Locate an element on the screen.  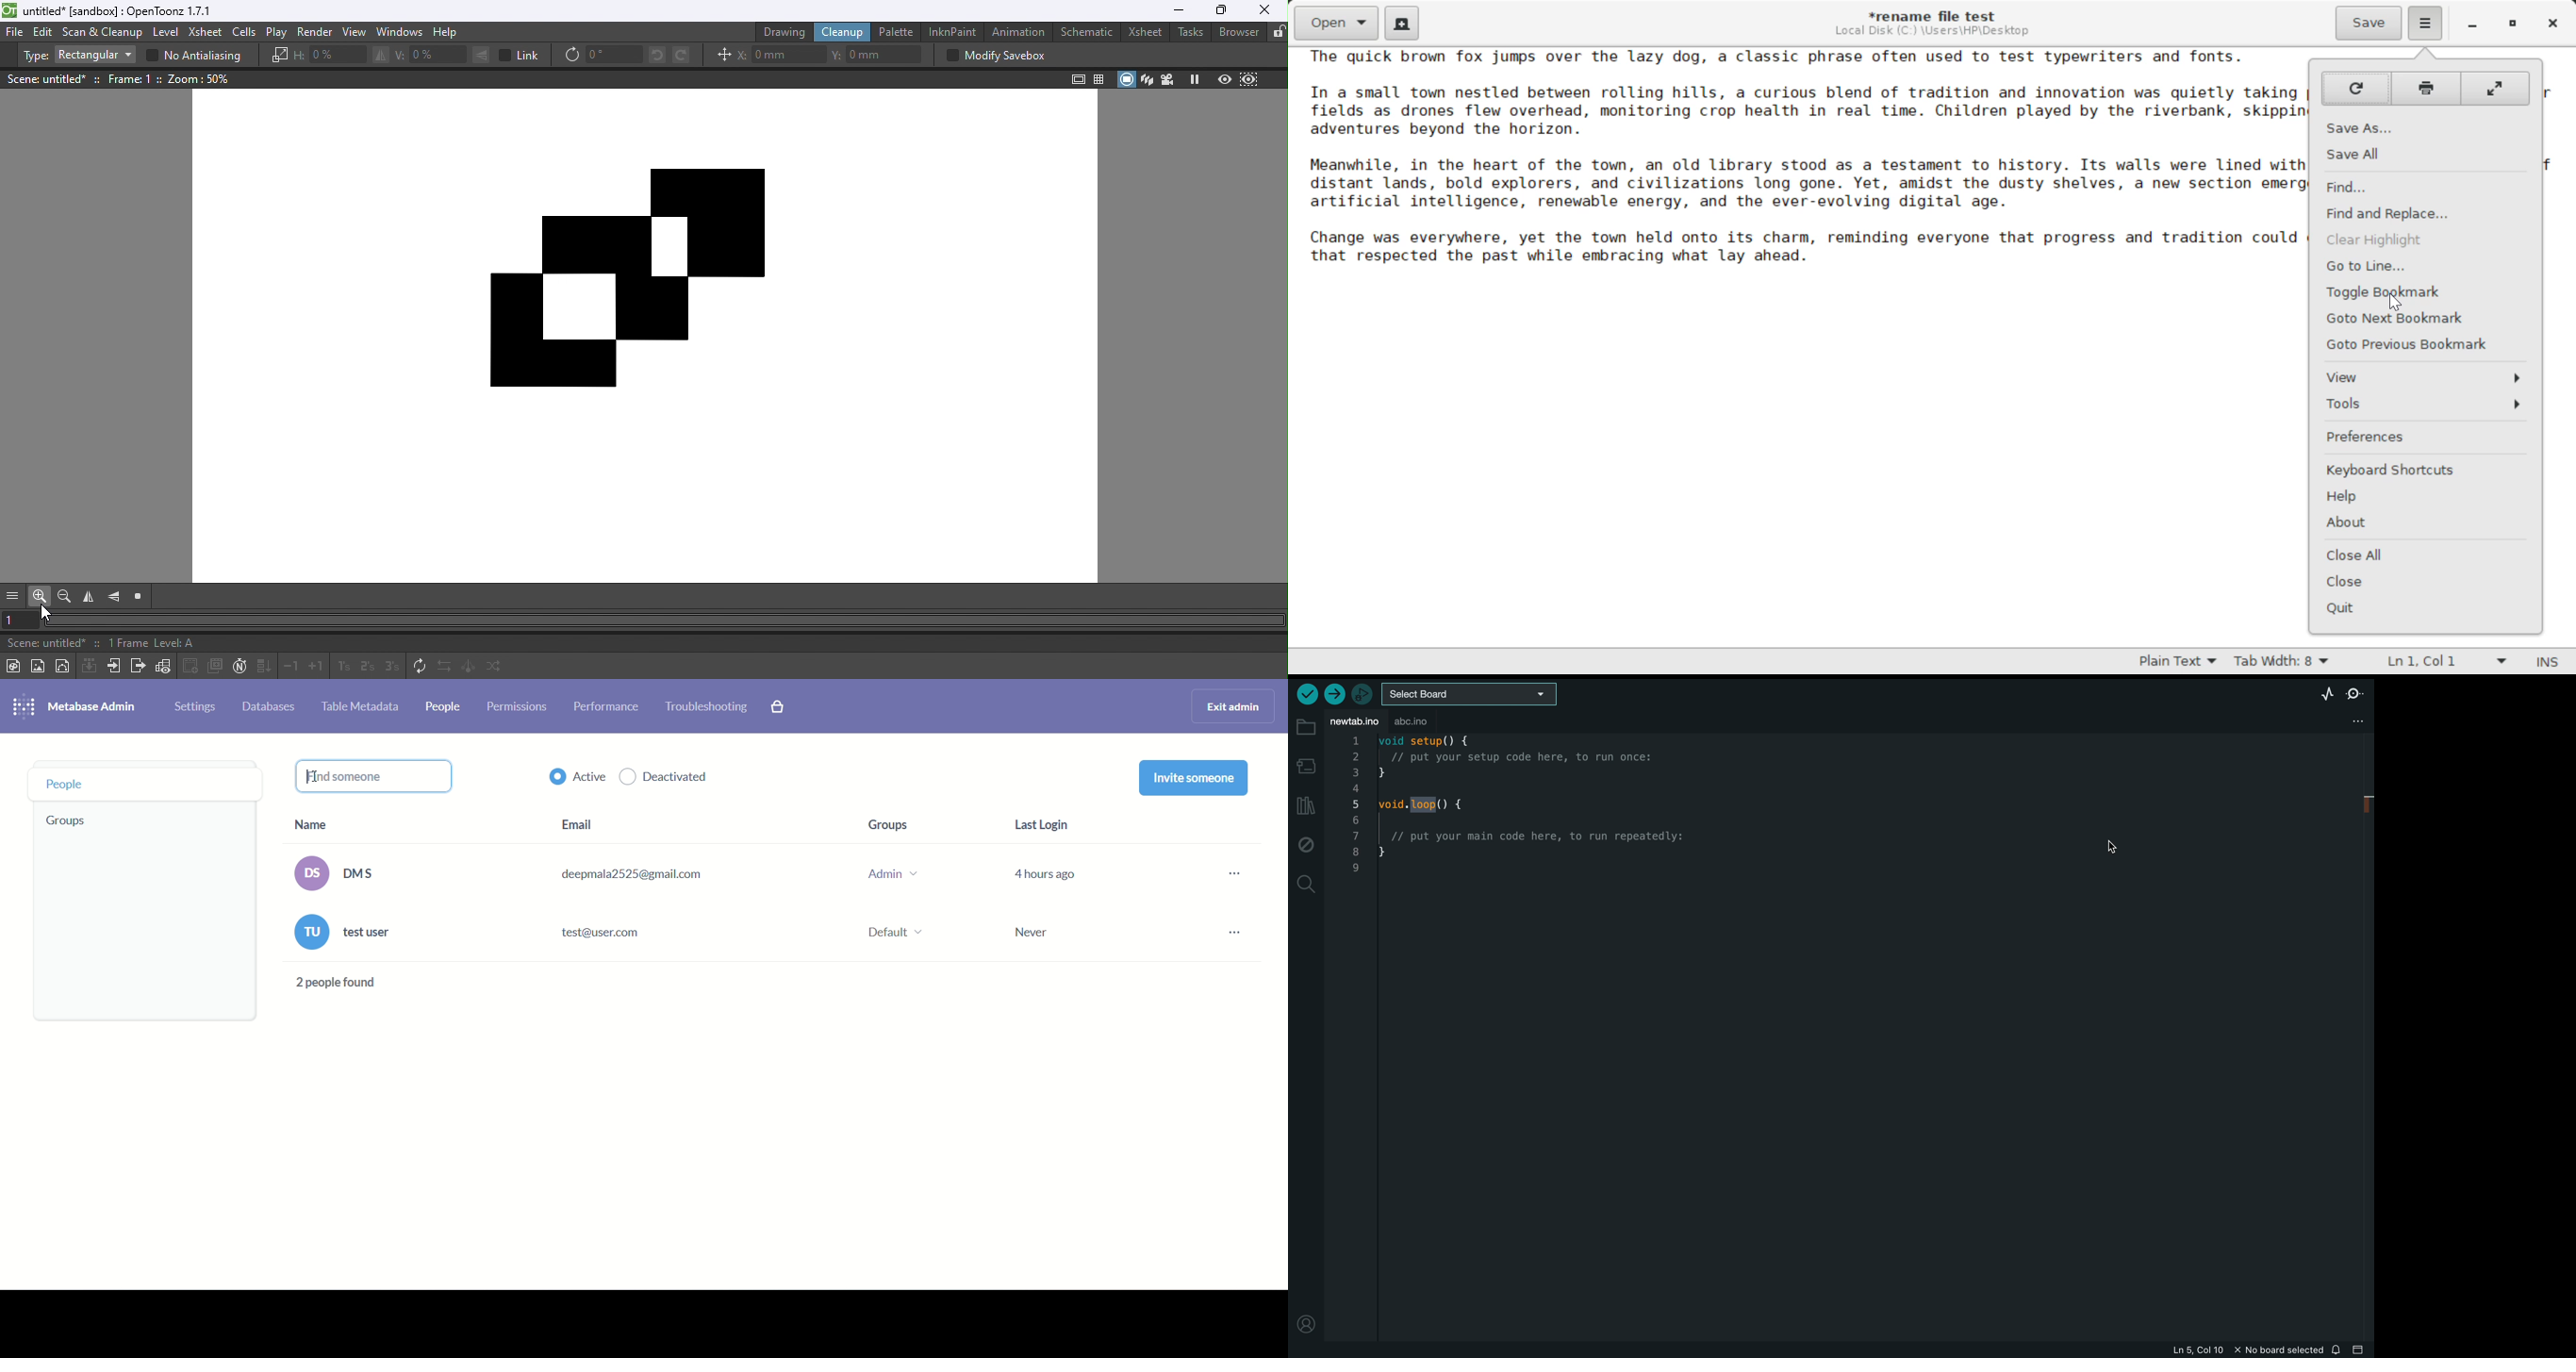
search is located at coordinates (1306, 884).